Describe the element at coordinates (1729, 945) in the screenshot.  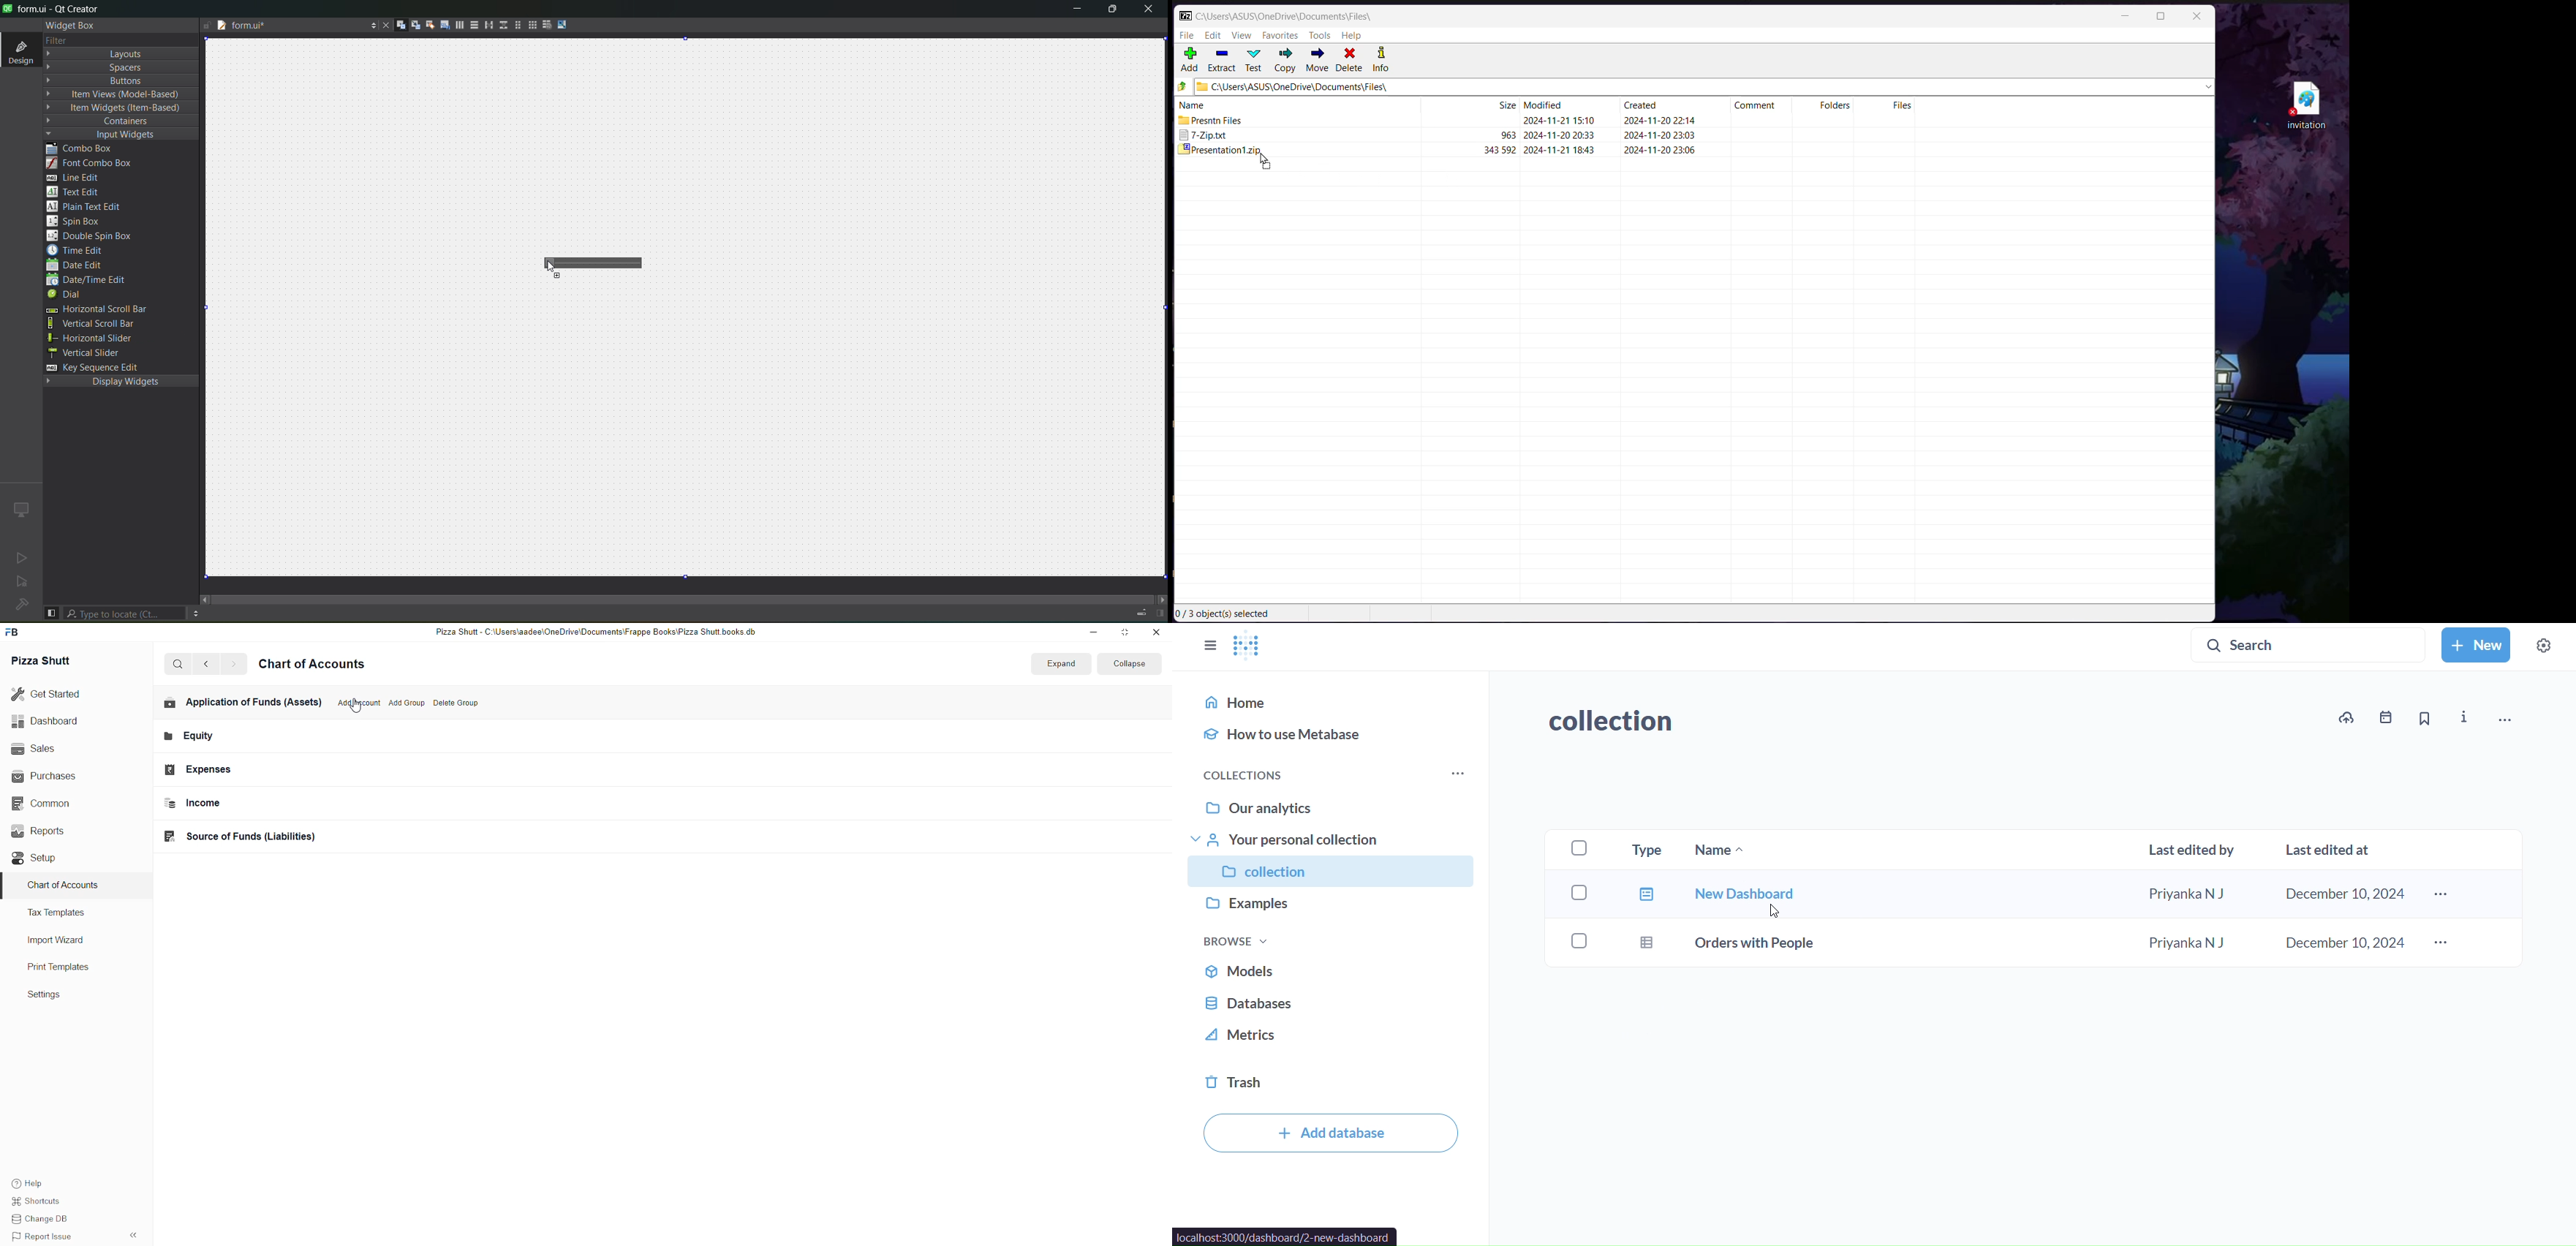
I see `orders with people` at that location.